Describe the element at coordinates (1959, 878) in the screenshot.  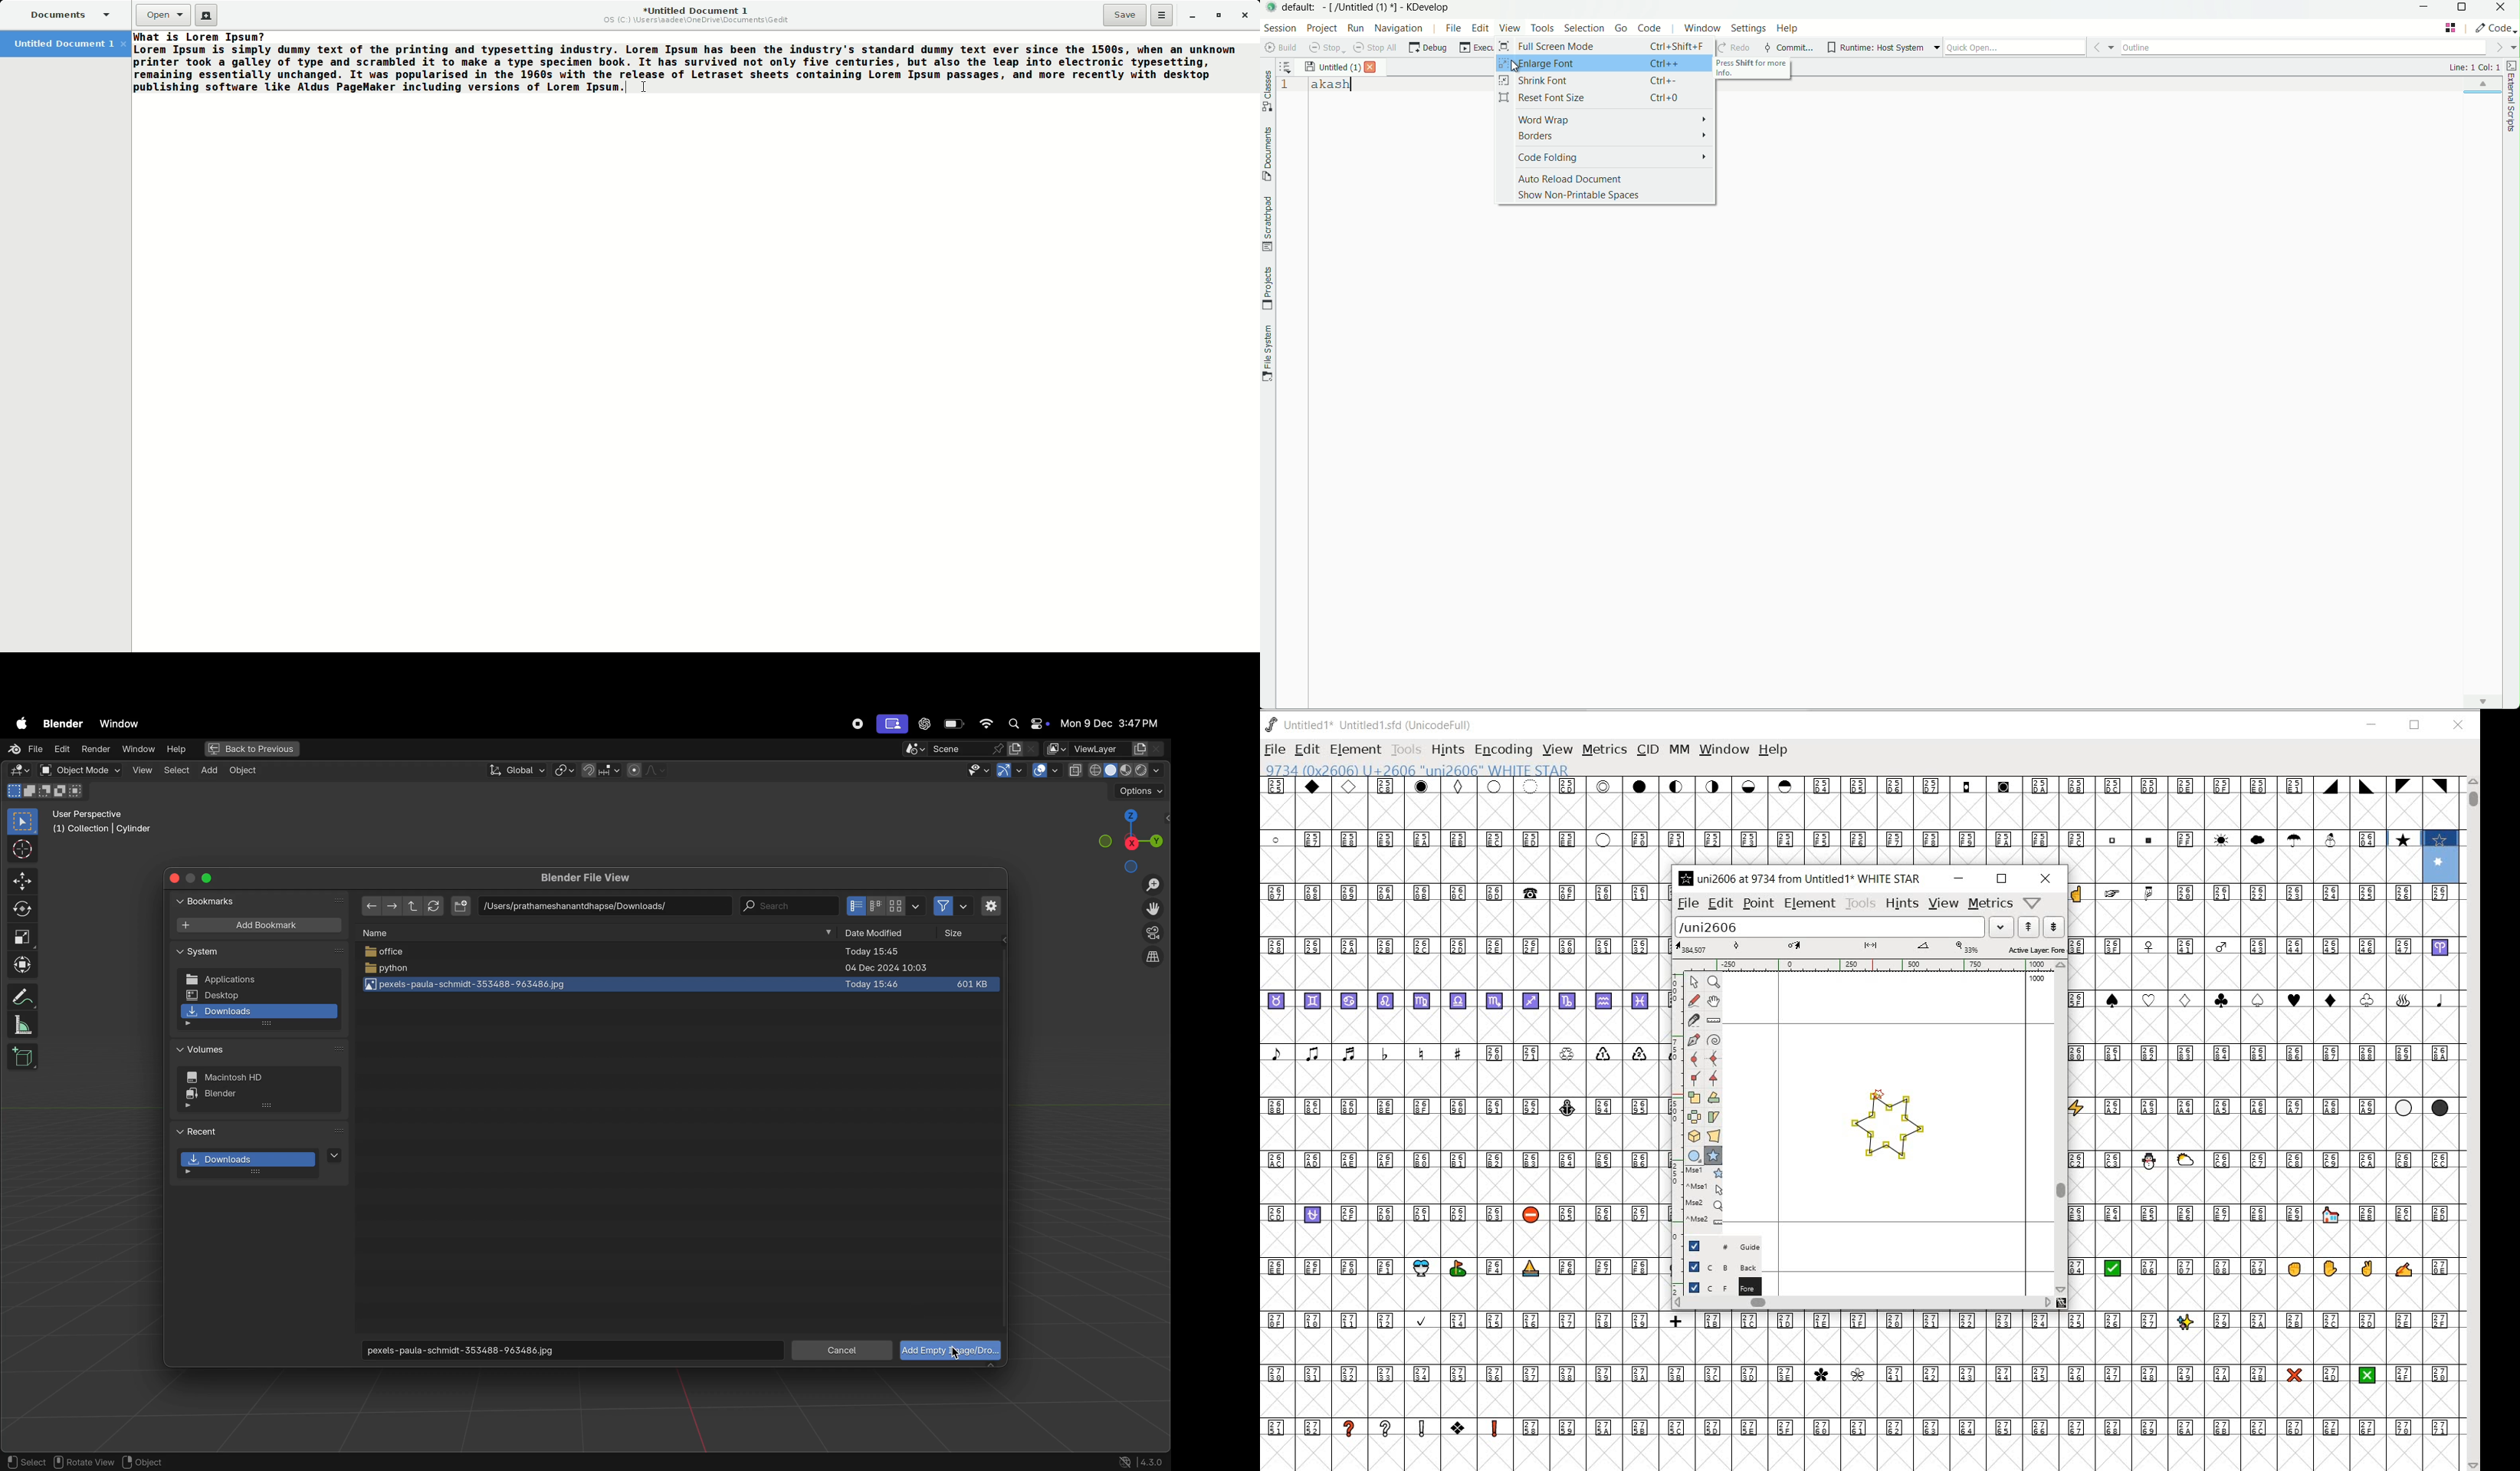
I see `MINIMIZE` at that location.